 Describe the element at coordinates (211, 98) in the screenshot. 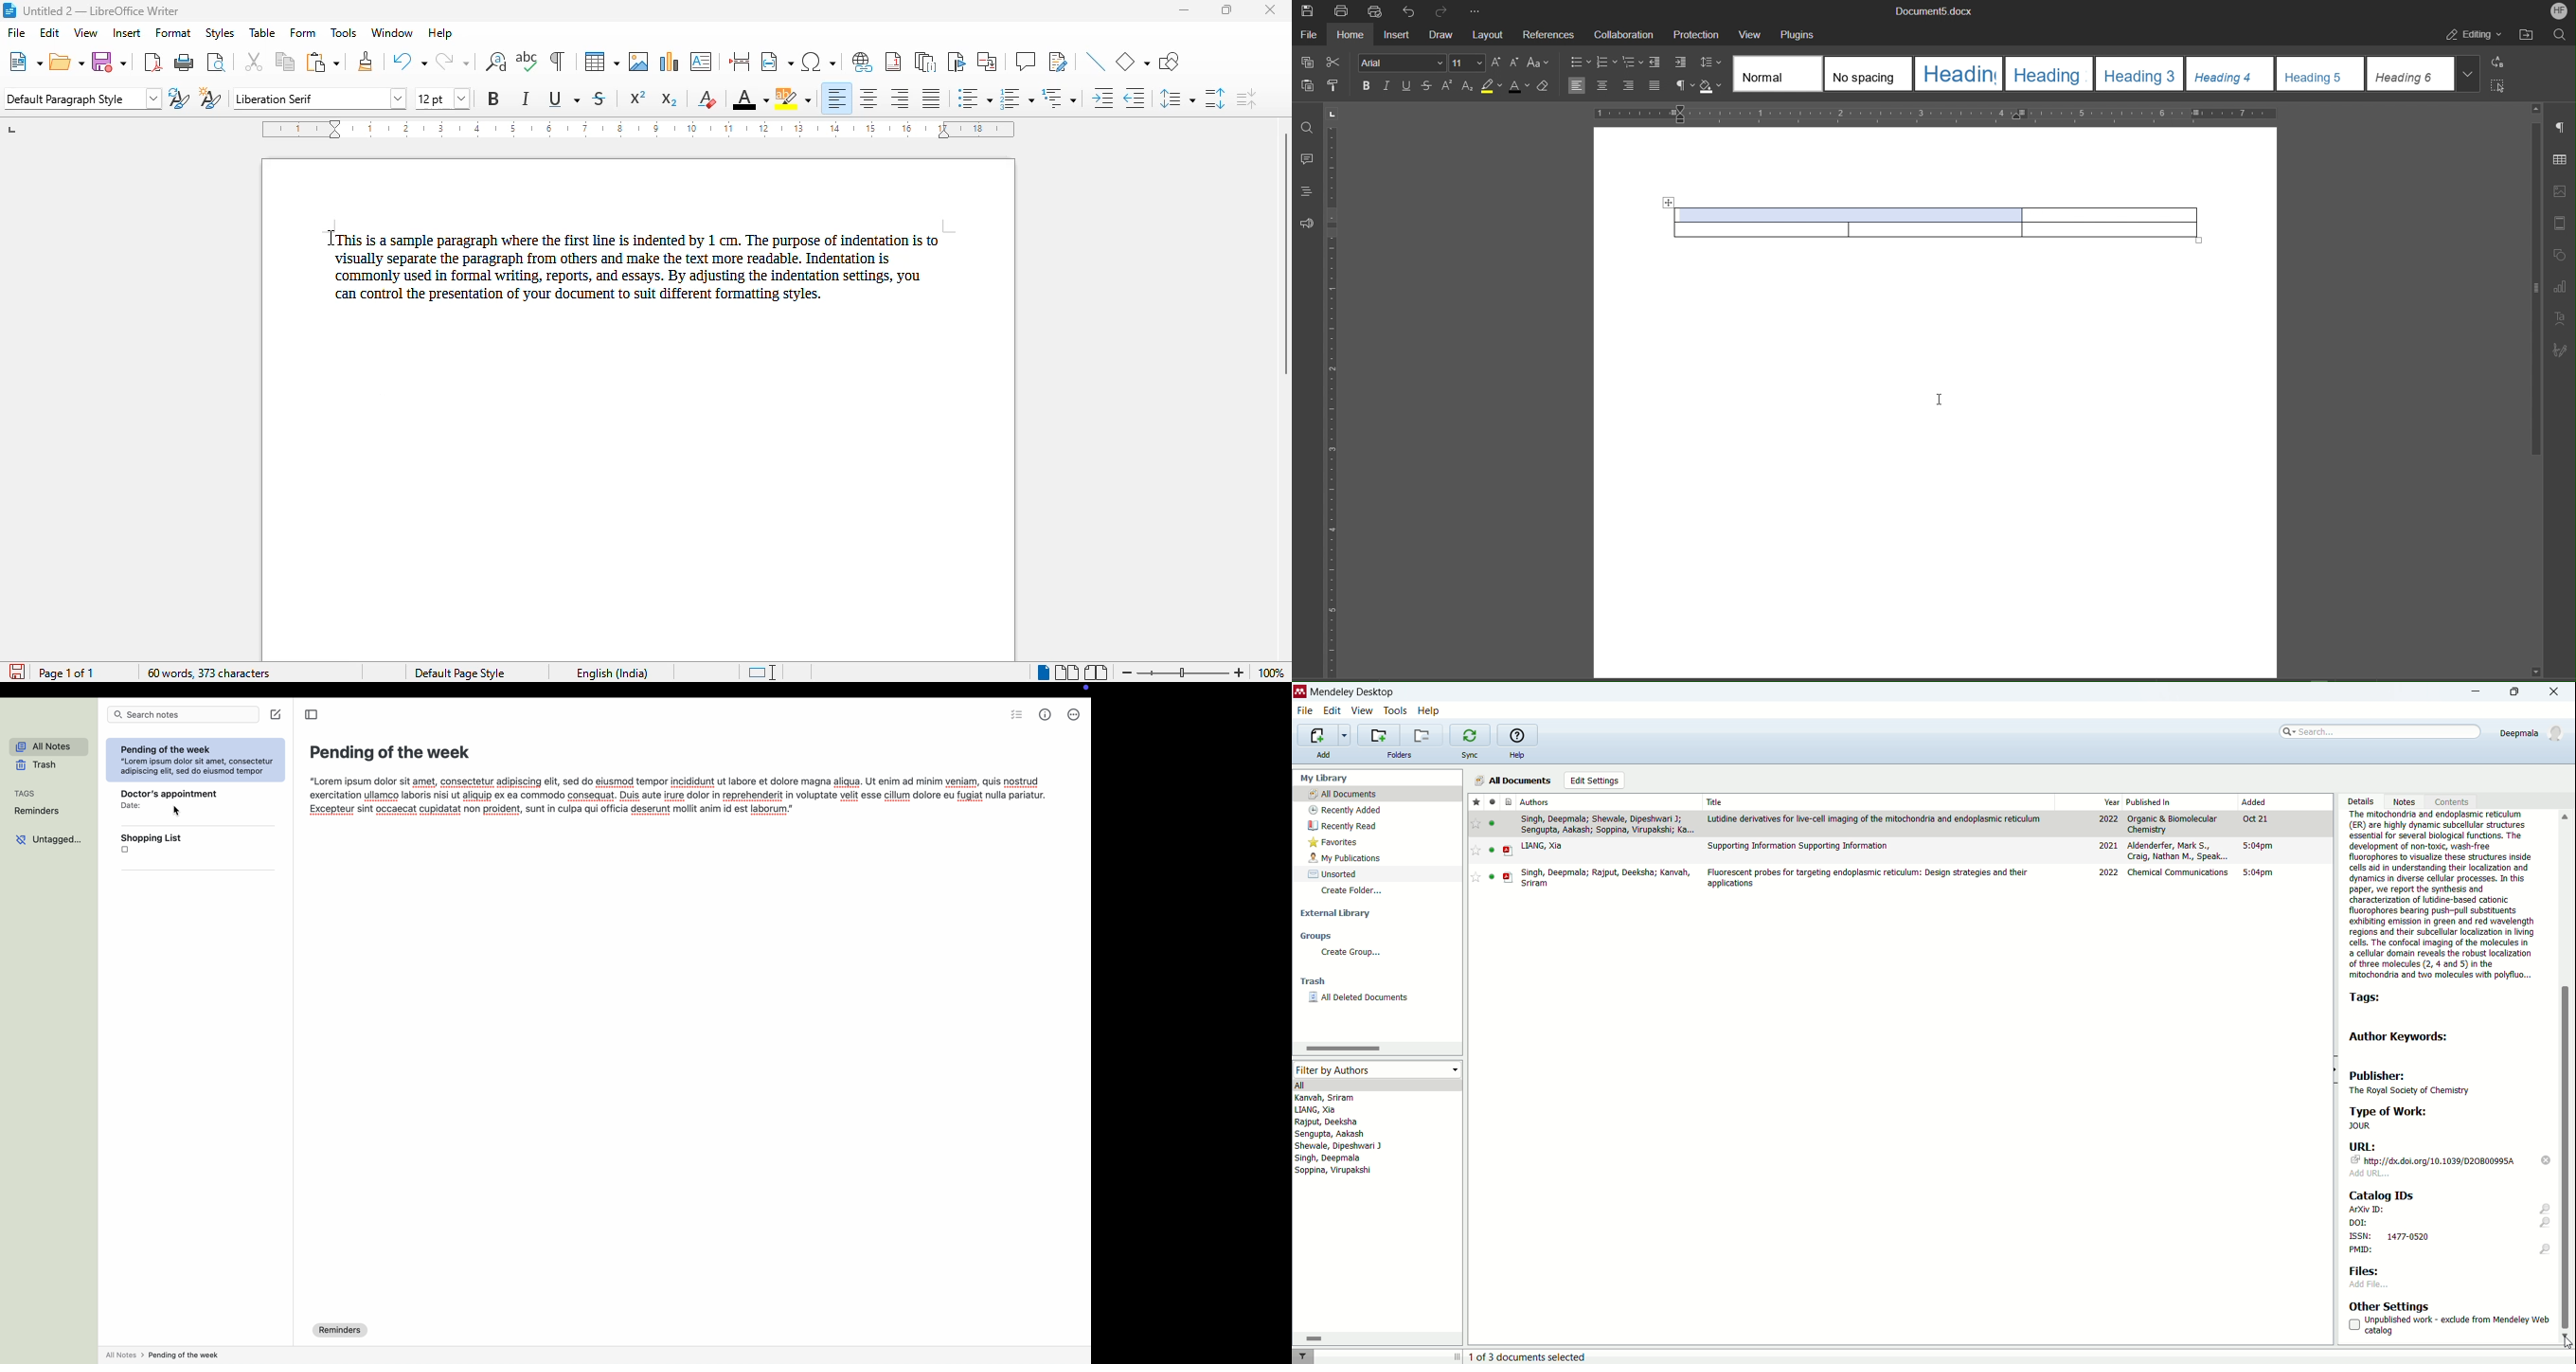

I see `new style from selection` at that location.